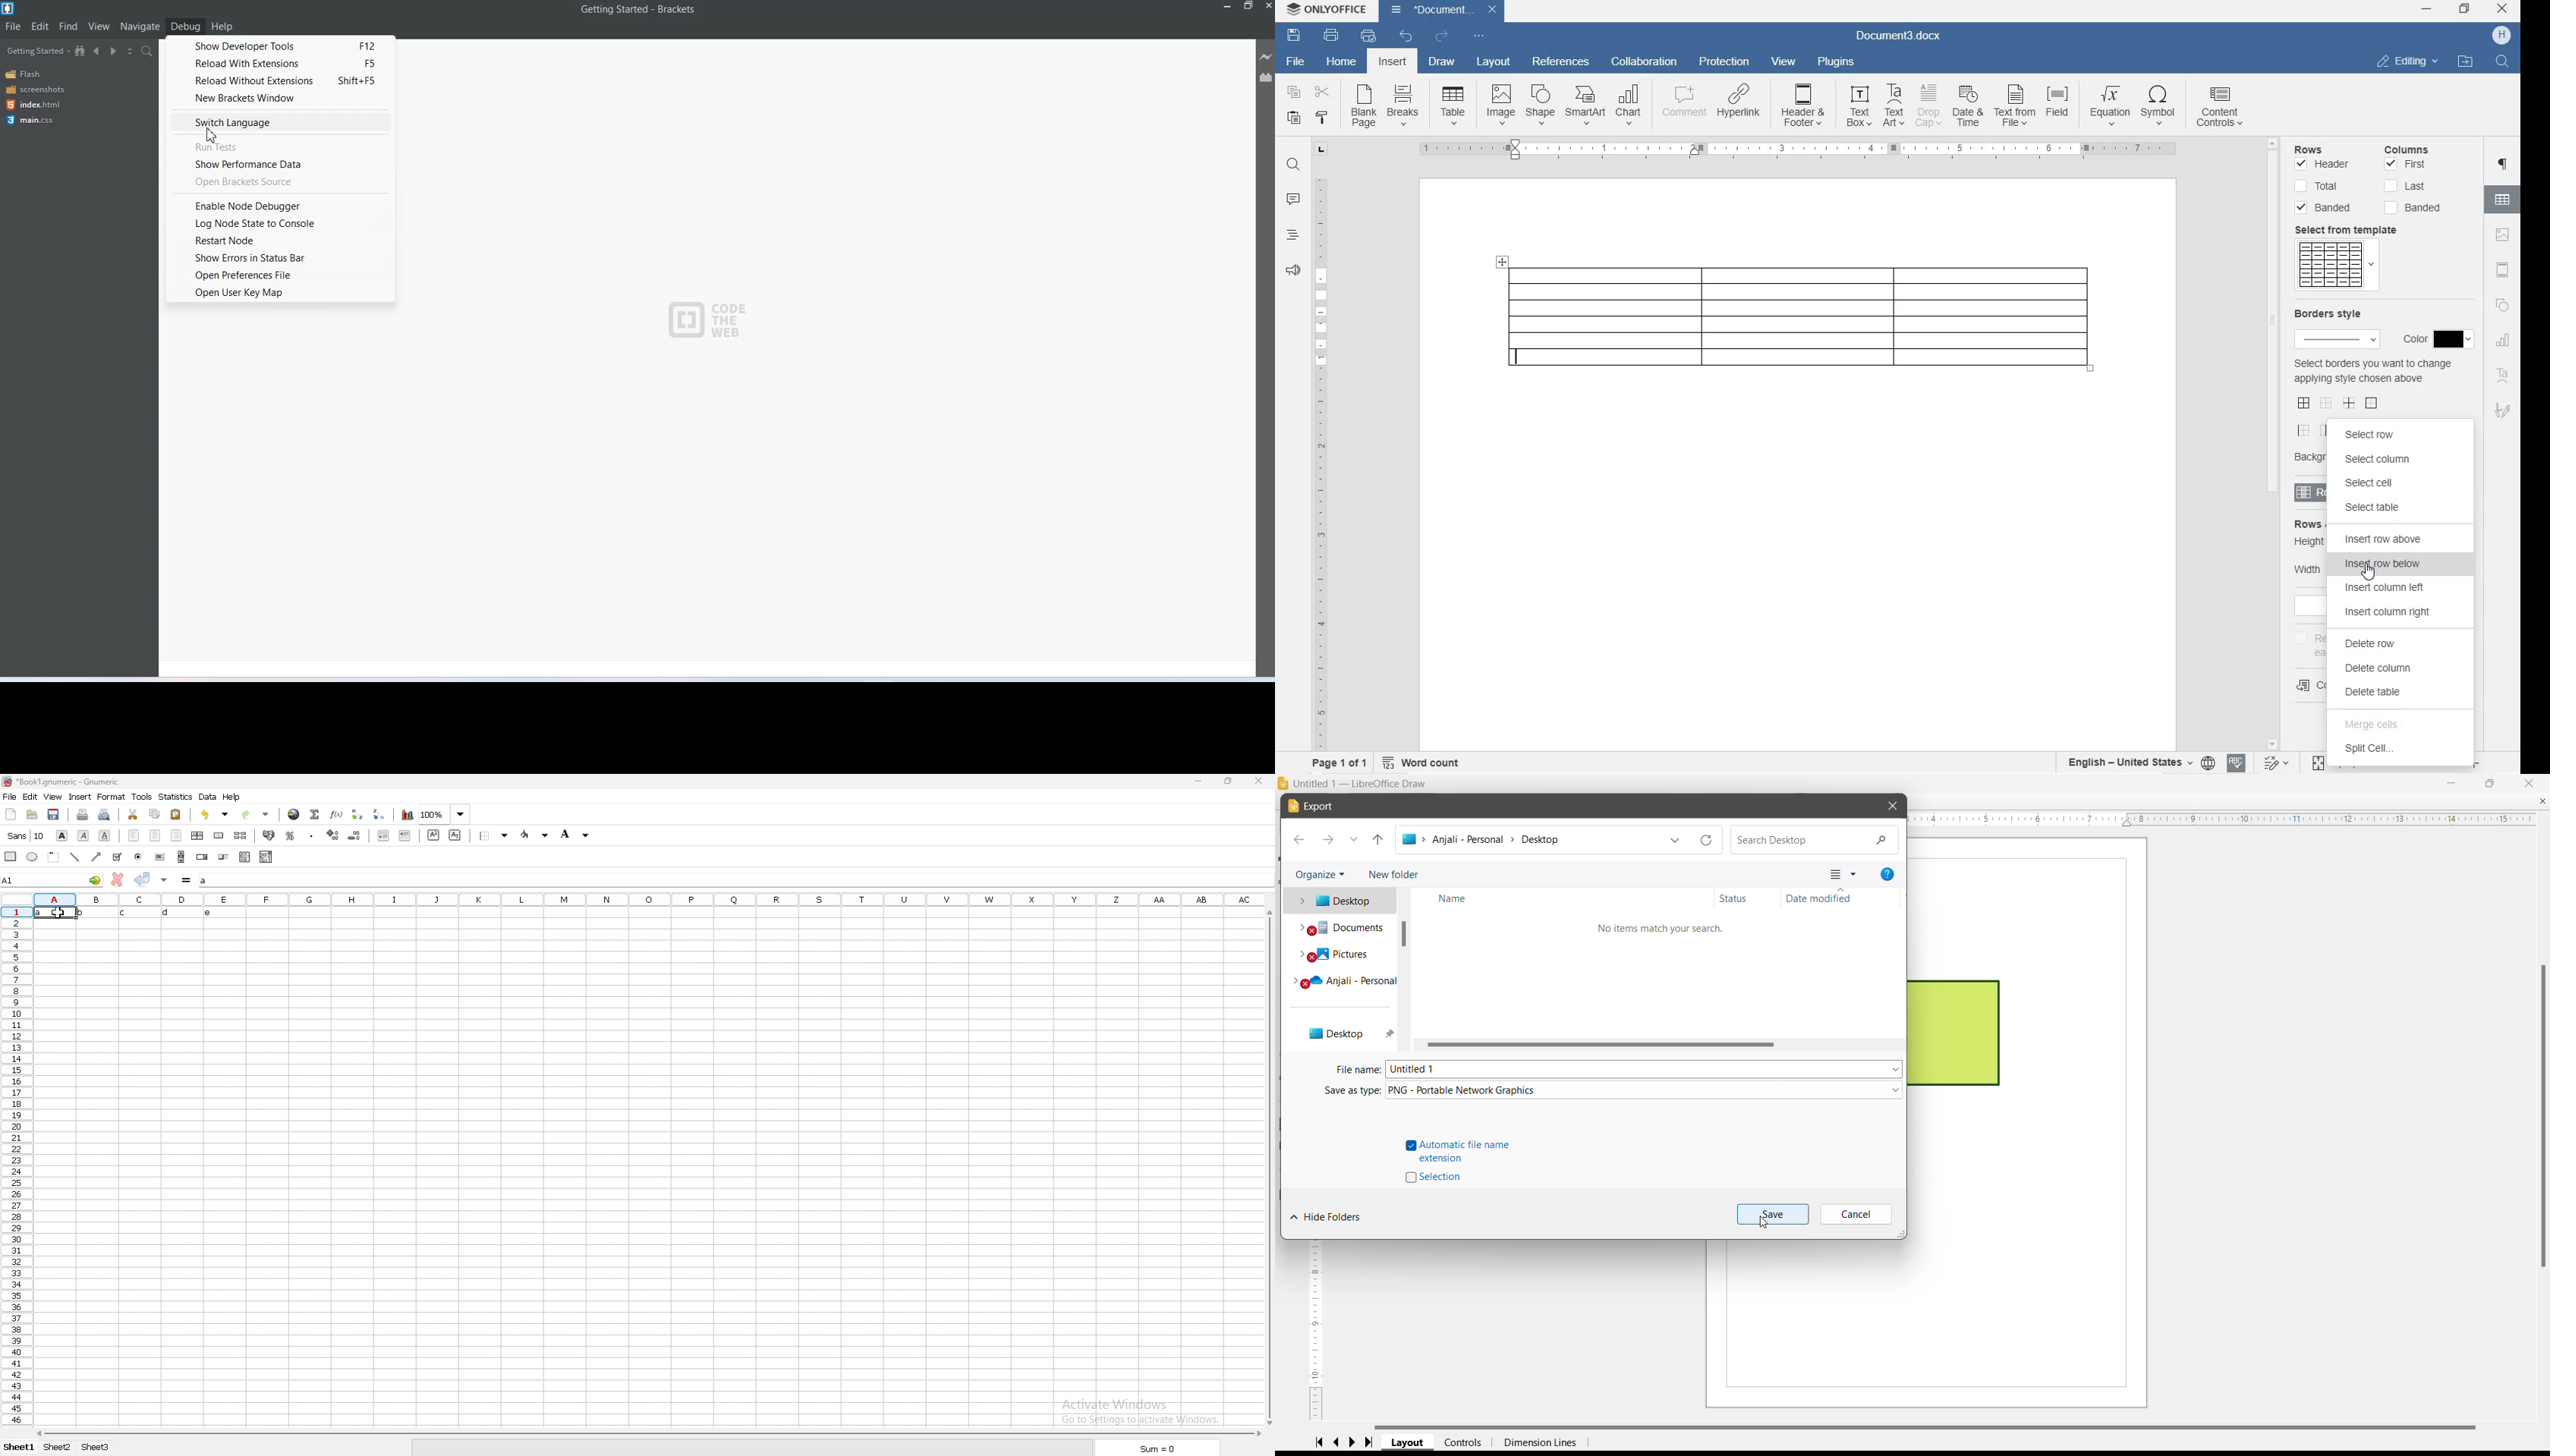 Image resolution: width=2576 pixels, height=1456 pixels. Describe the element at coordinates (1837, 62) in the screenshot. I see `PLUGINS` at that location.